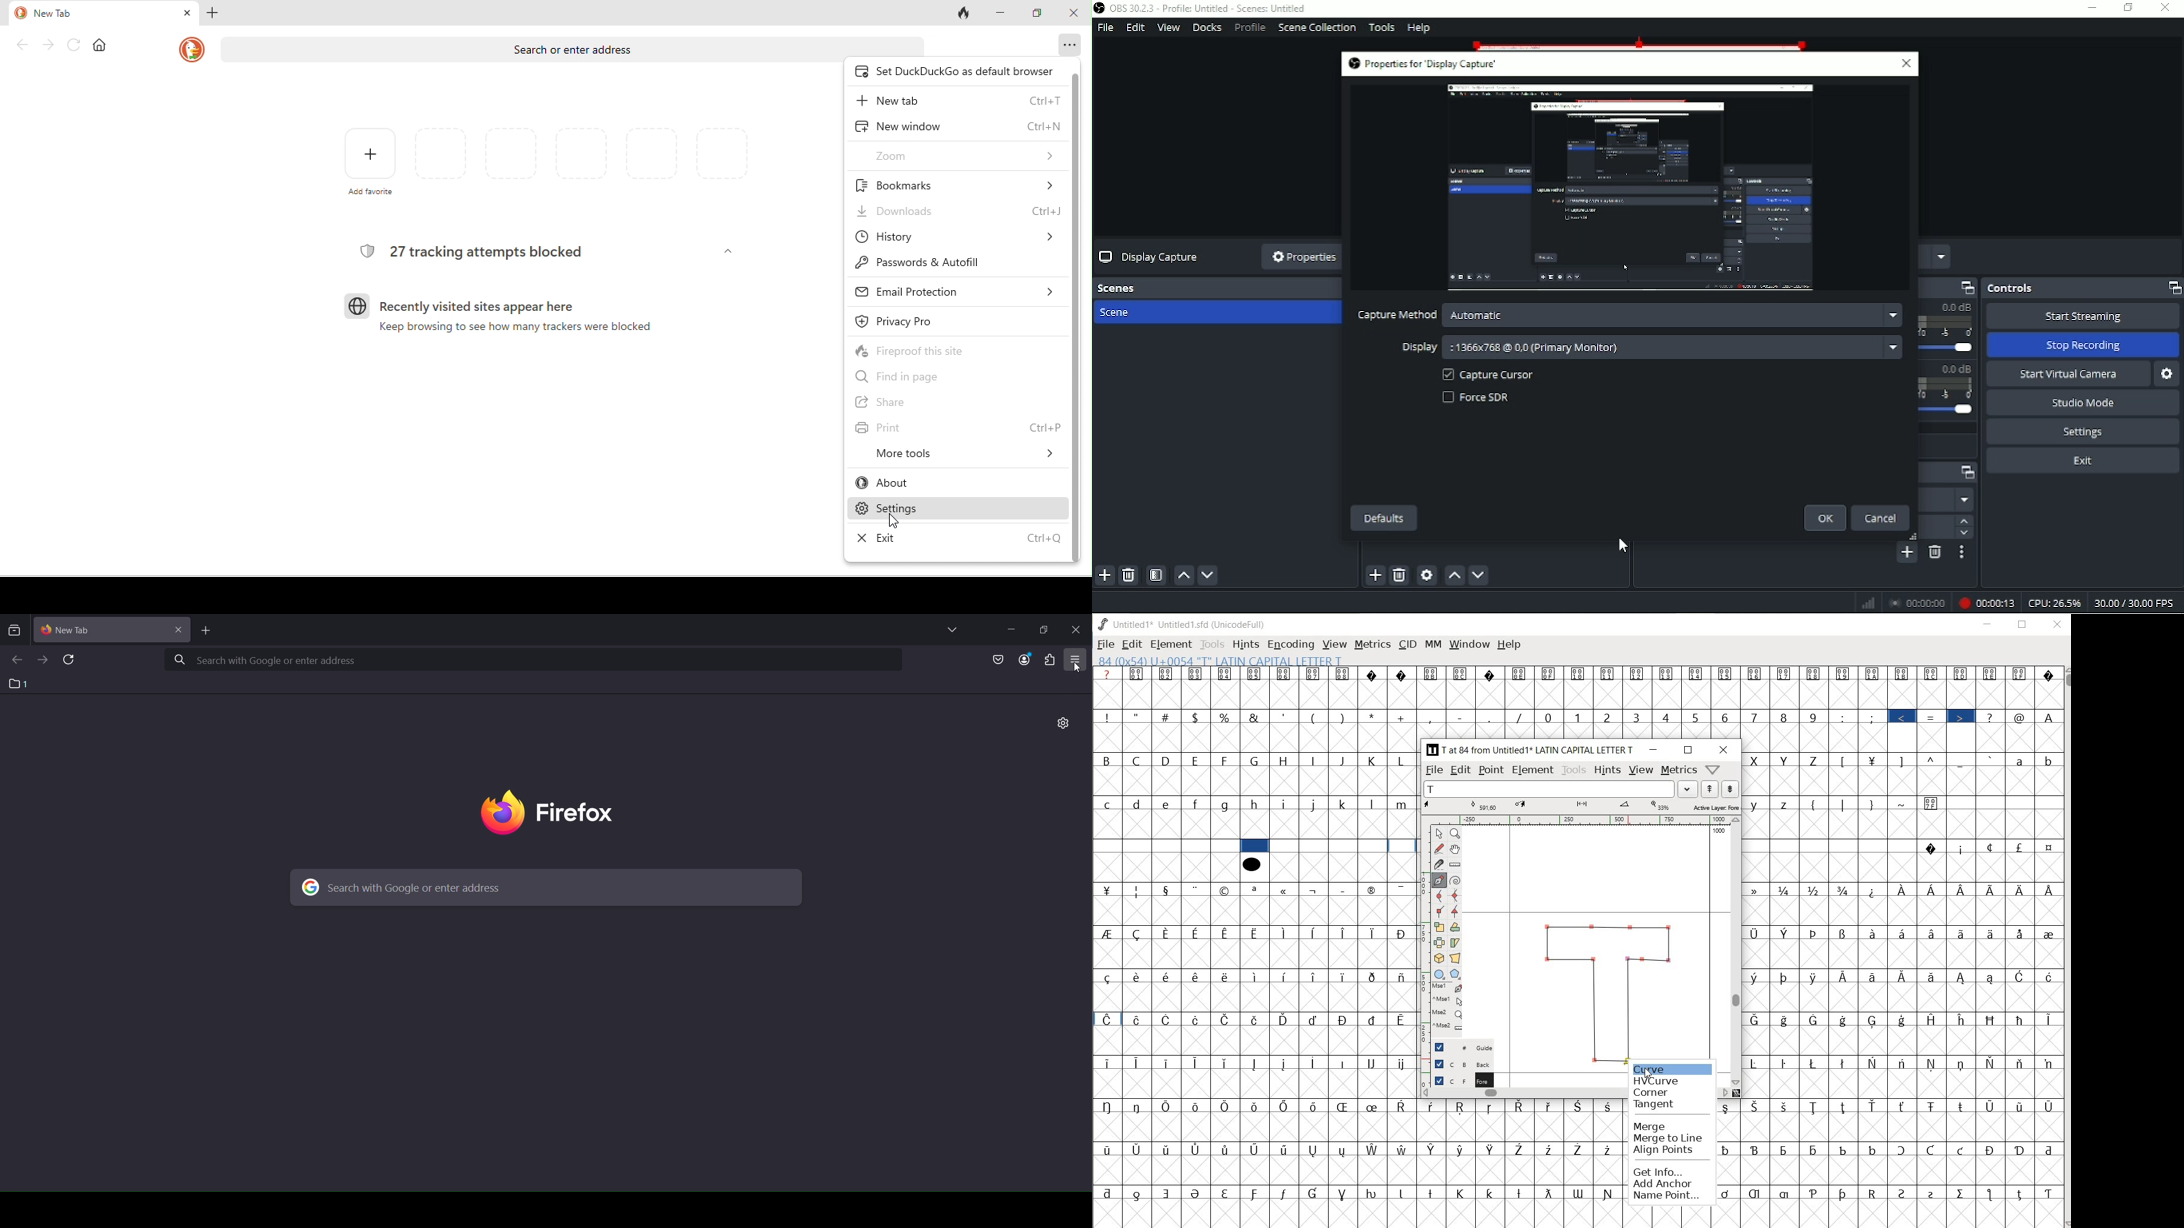 The height and width of the screenshot is (1232, 2184). What do you see at coordinates (1934, 717) in the screenshot?
I see `=` at bounding box center [1934, 717].